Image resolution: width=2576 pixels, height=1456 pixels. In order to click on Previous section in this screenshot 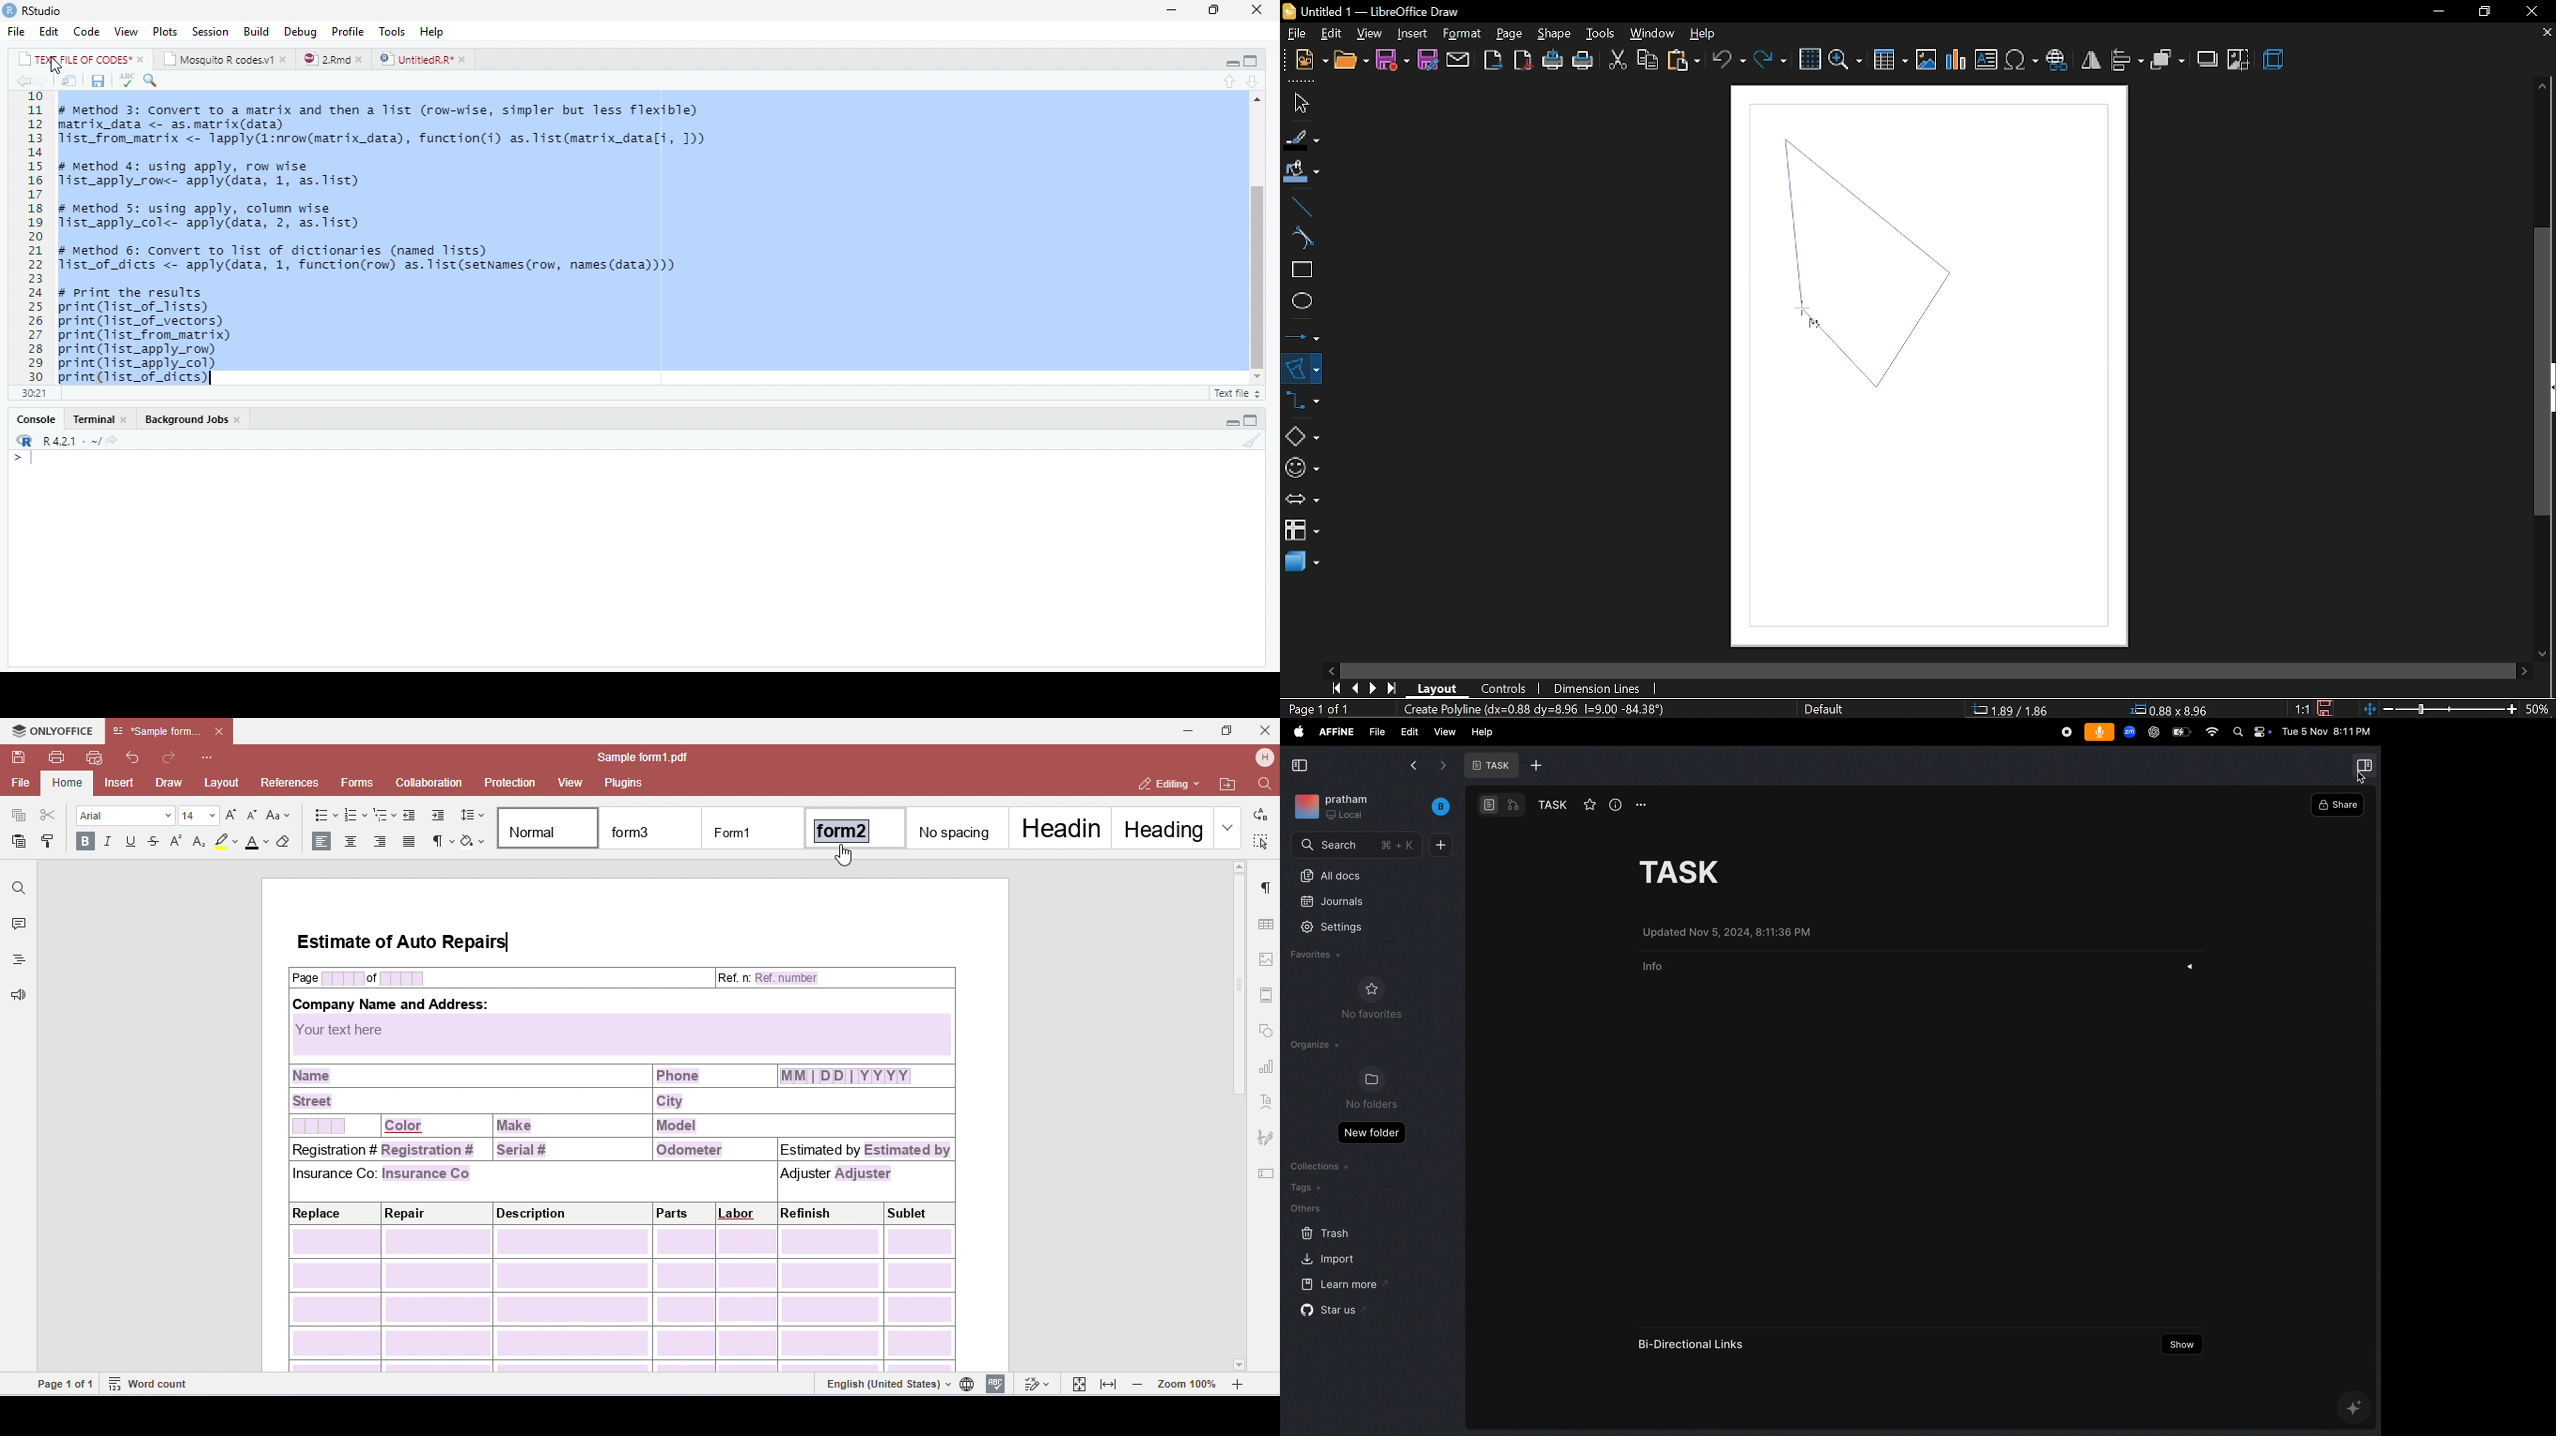, I will do `click(1253, 82)`.